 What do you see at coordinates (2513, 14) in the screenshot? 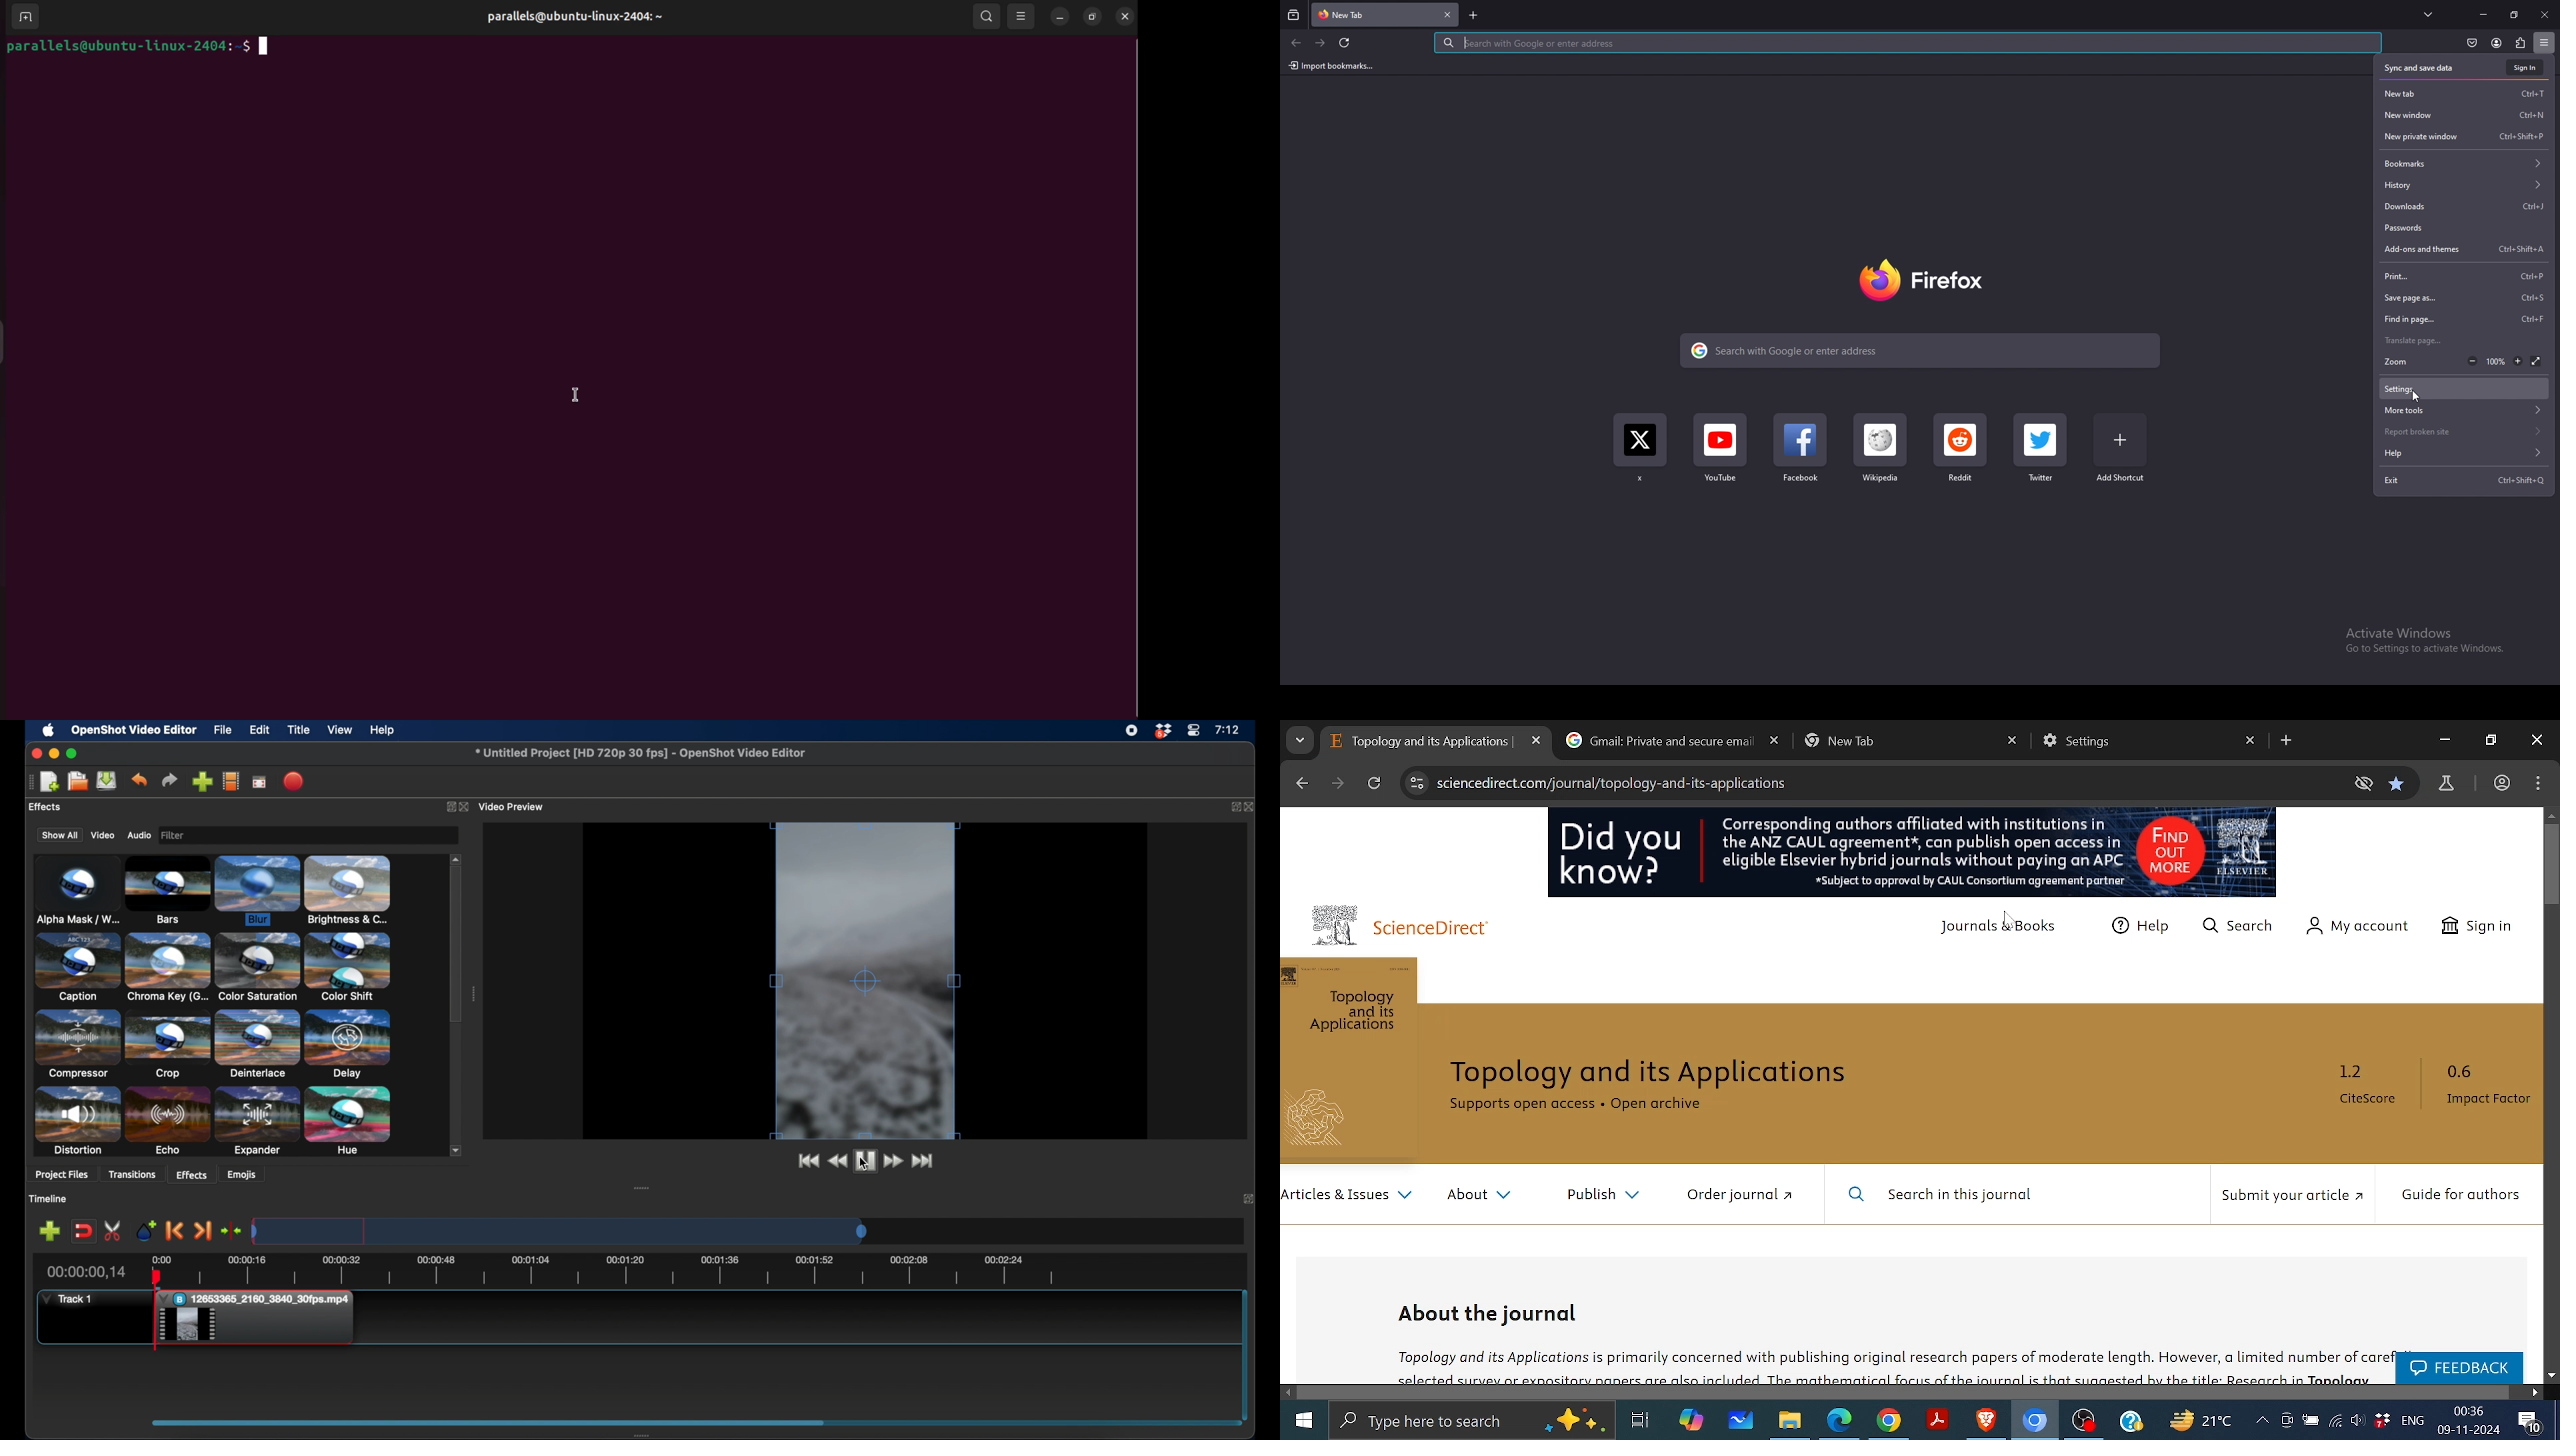
I see `resize` at bounding box center [2513, 14].